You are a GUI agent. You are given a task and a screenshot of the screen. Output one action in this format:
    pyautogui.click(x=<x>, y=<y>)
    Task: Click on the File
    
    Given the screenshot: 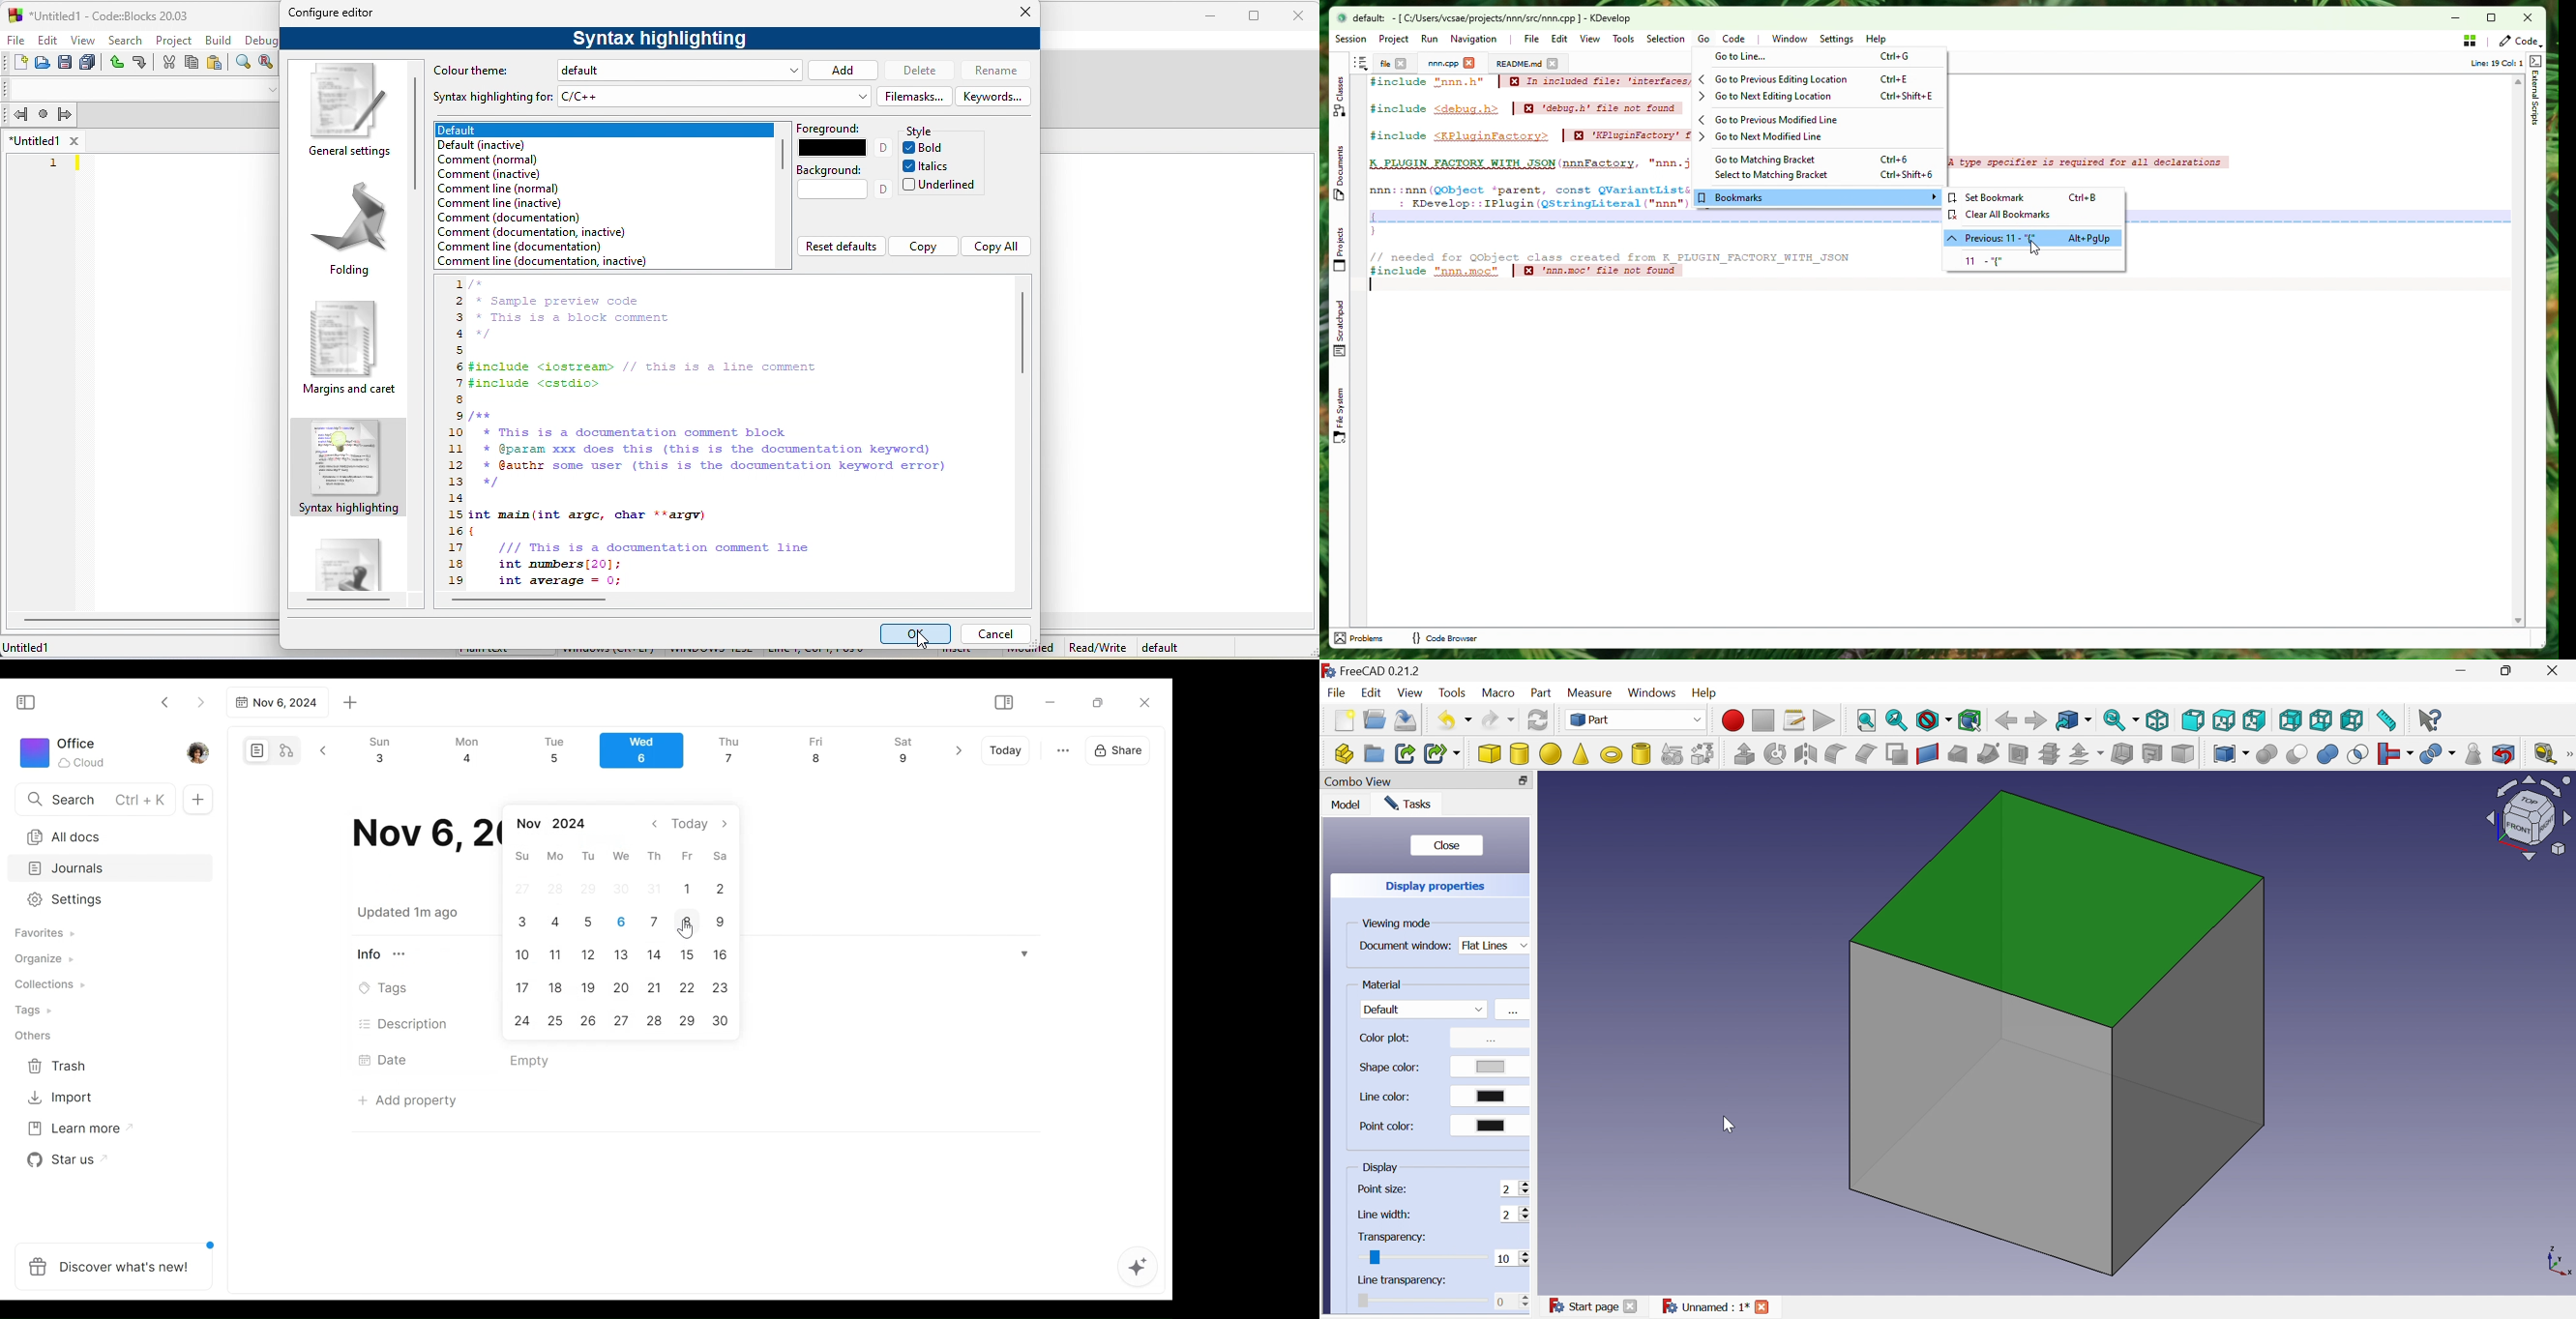 What is the action you would take?
    pyautogui.click(x=1334, y=692)
    